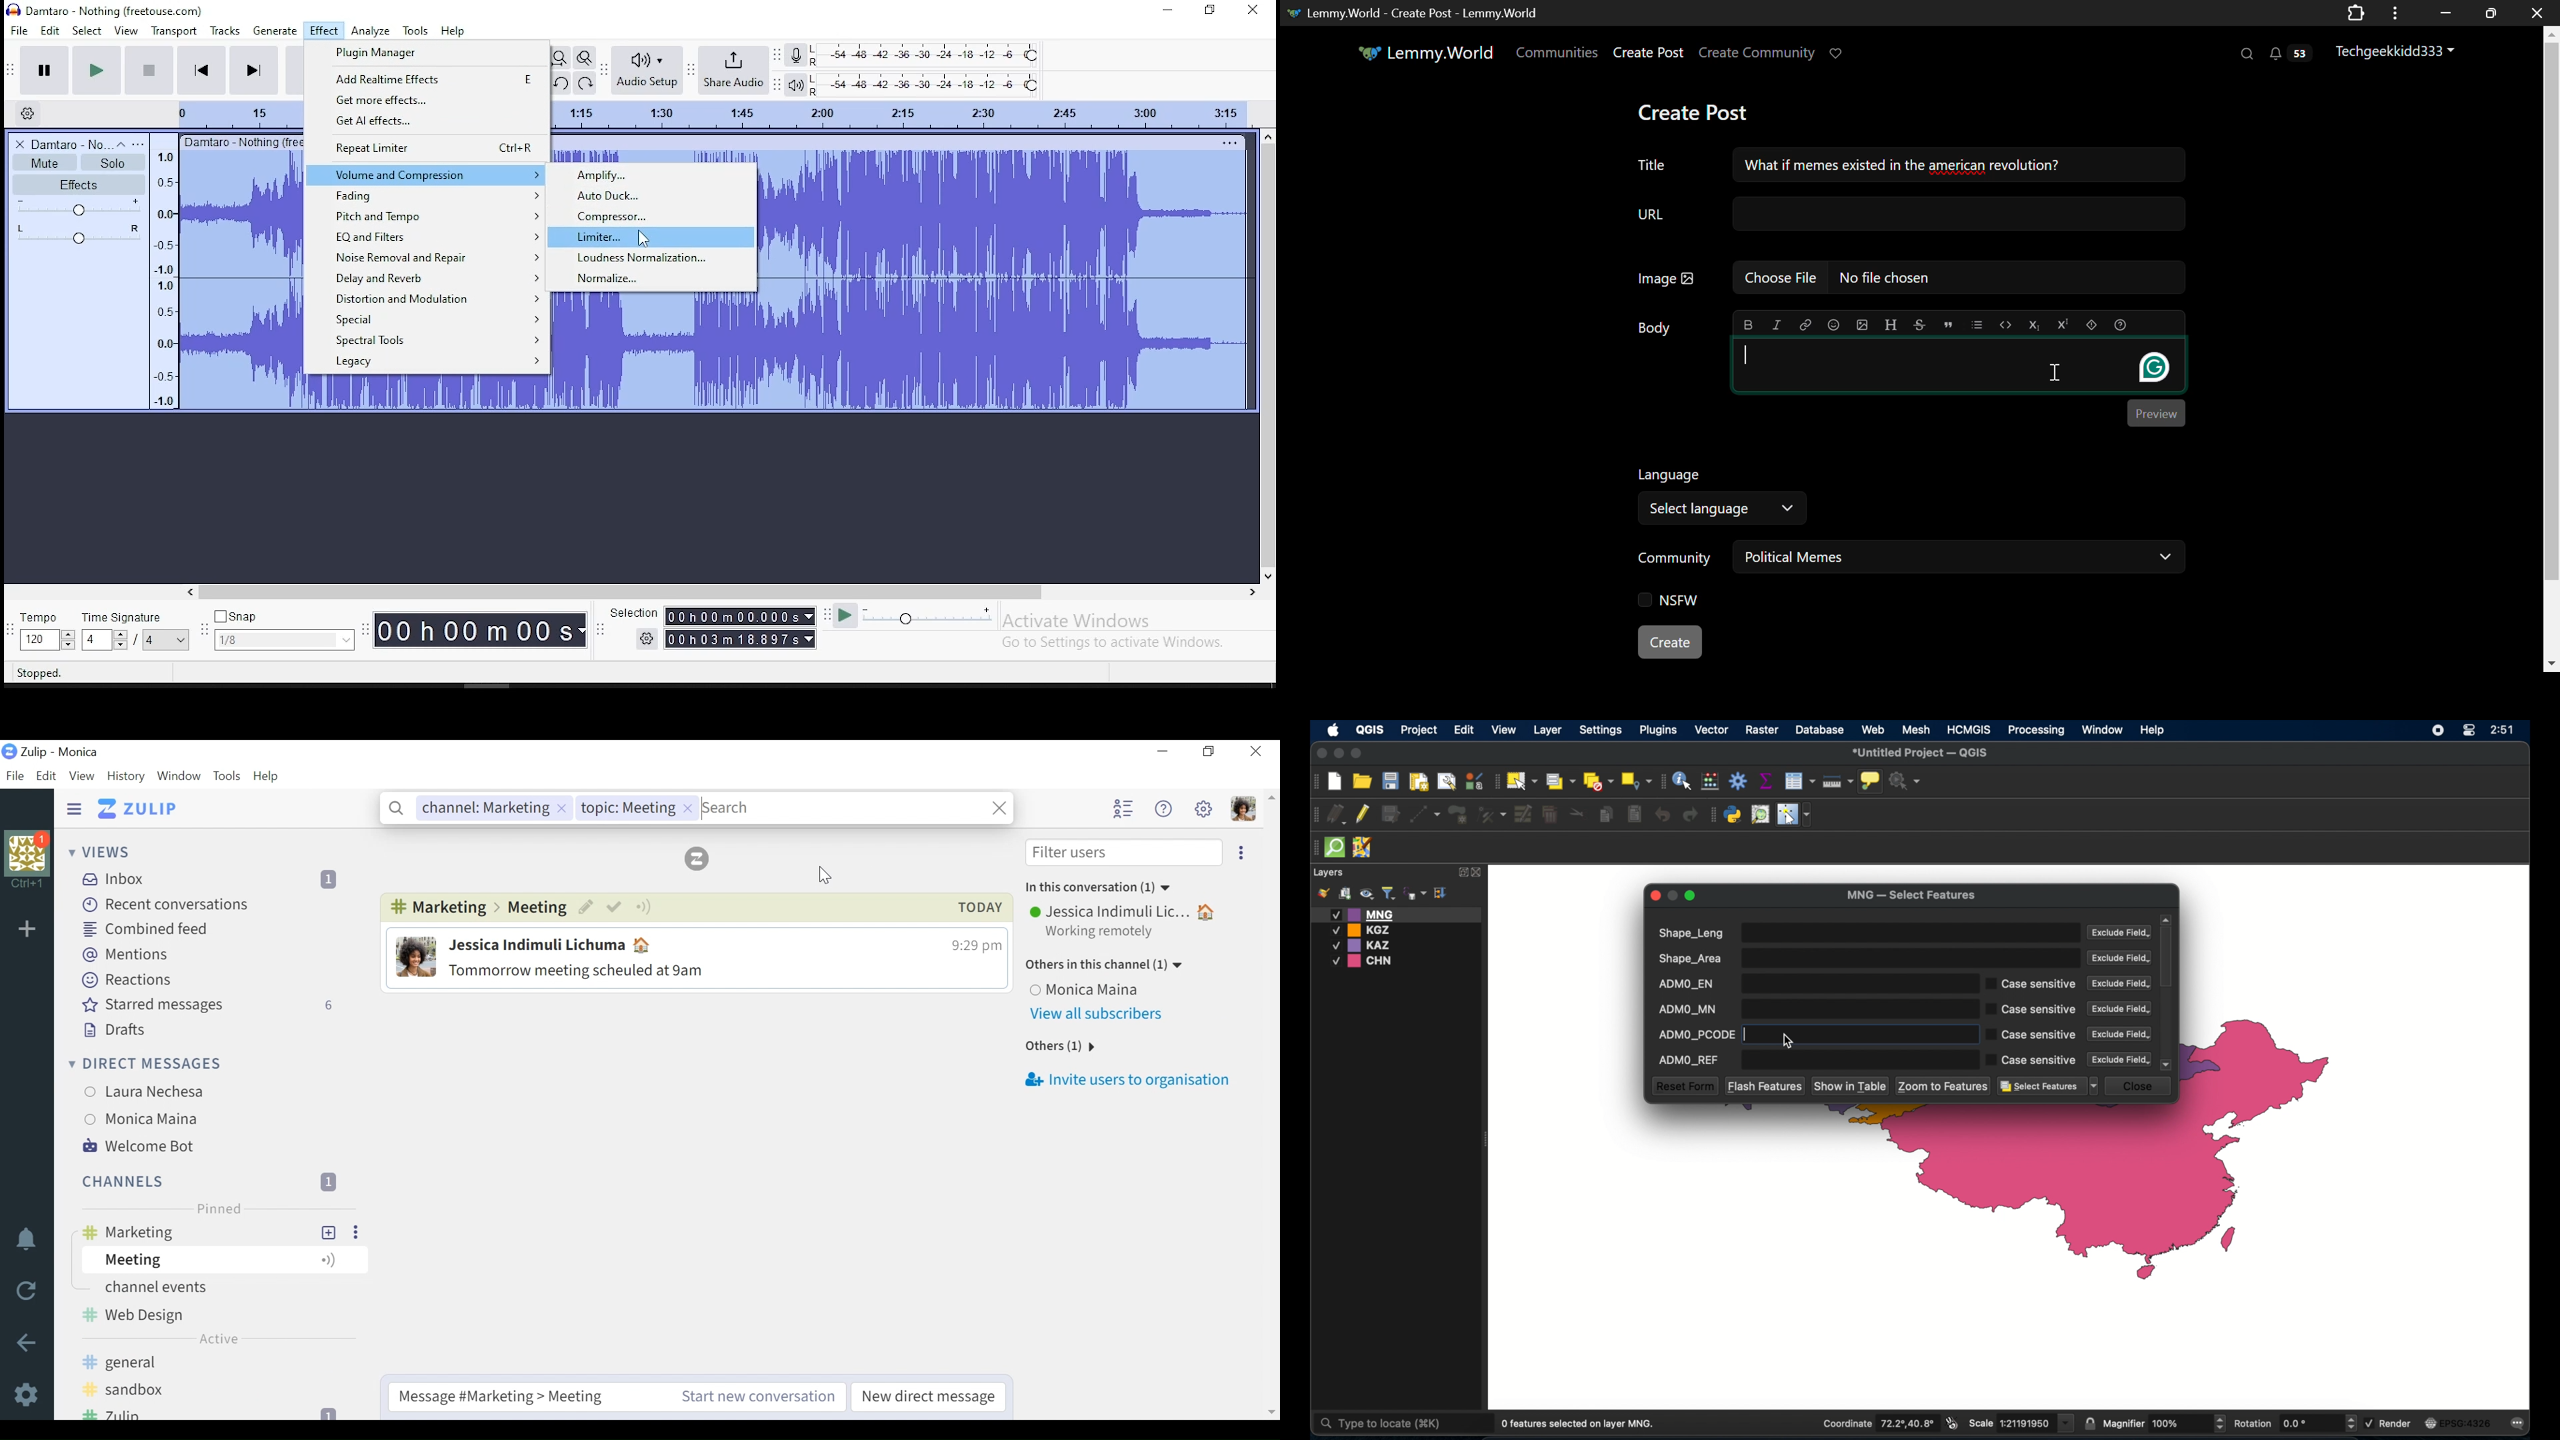 The width and height of the screenshot is (2576, 1456). Describe the element at coordinates (1655, 895) in the screenshot. I see `close` at that location.